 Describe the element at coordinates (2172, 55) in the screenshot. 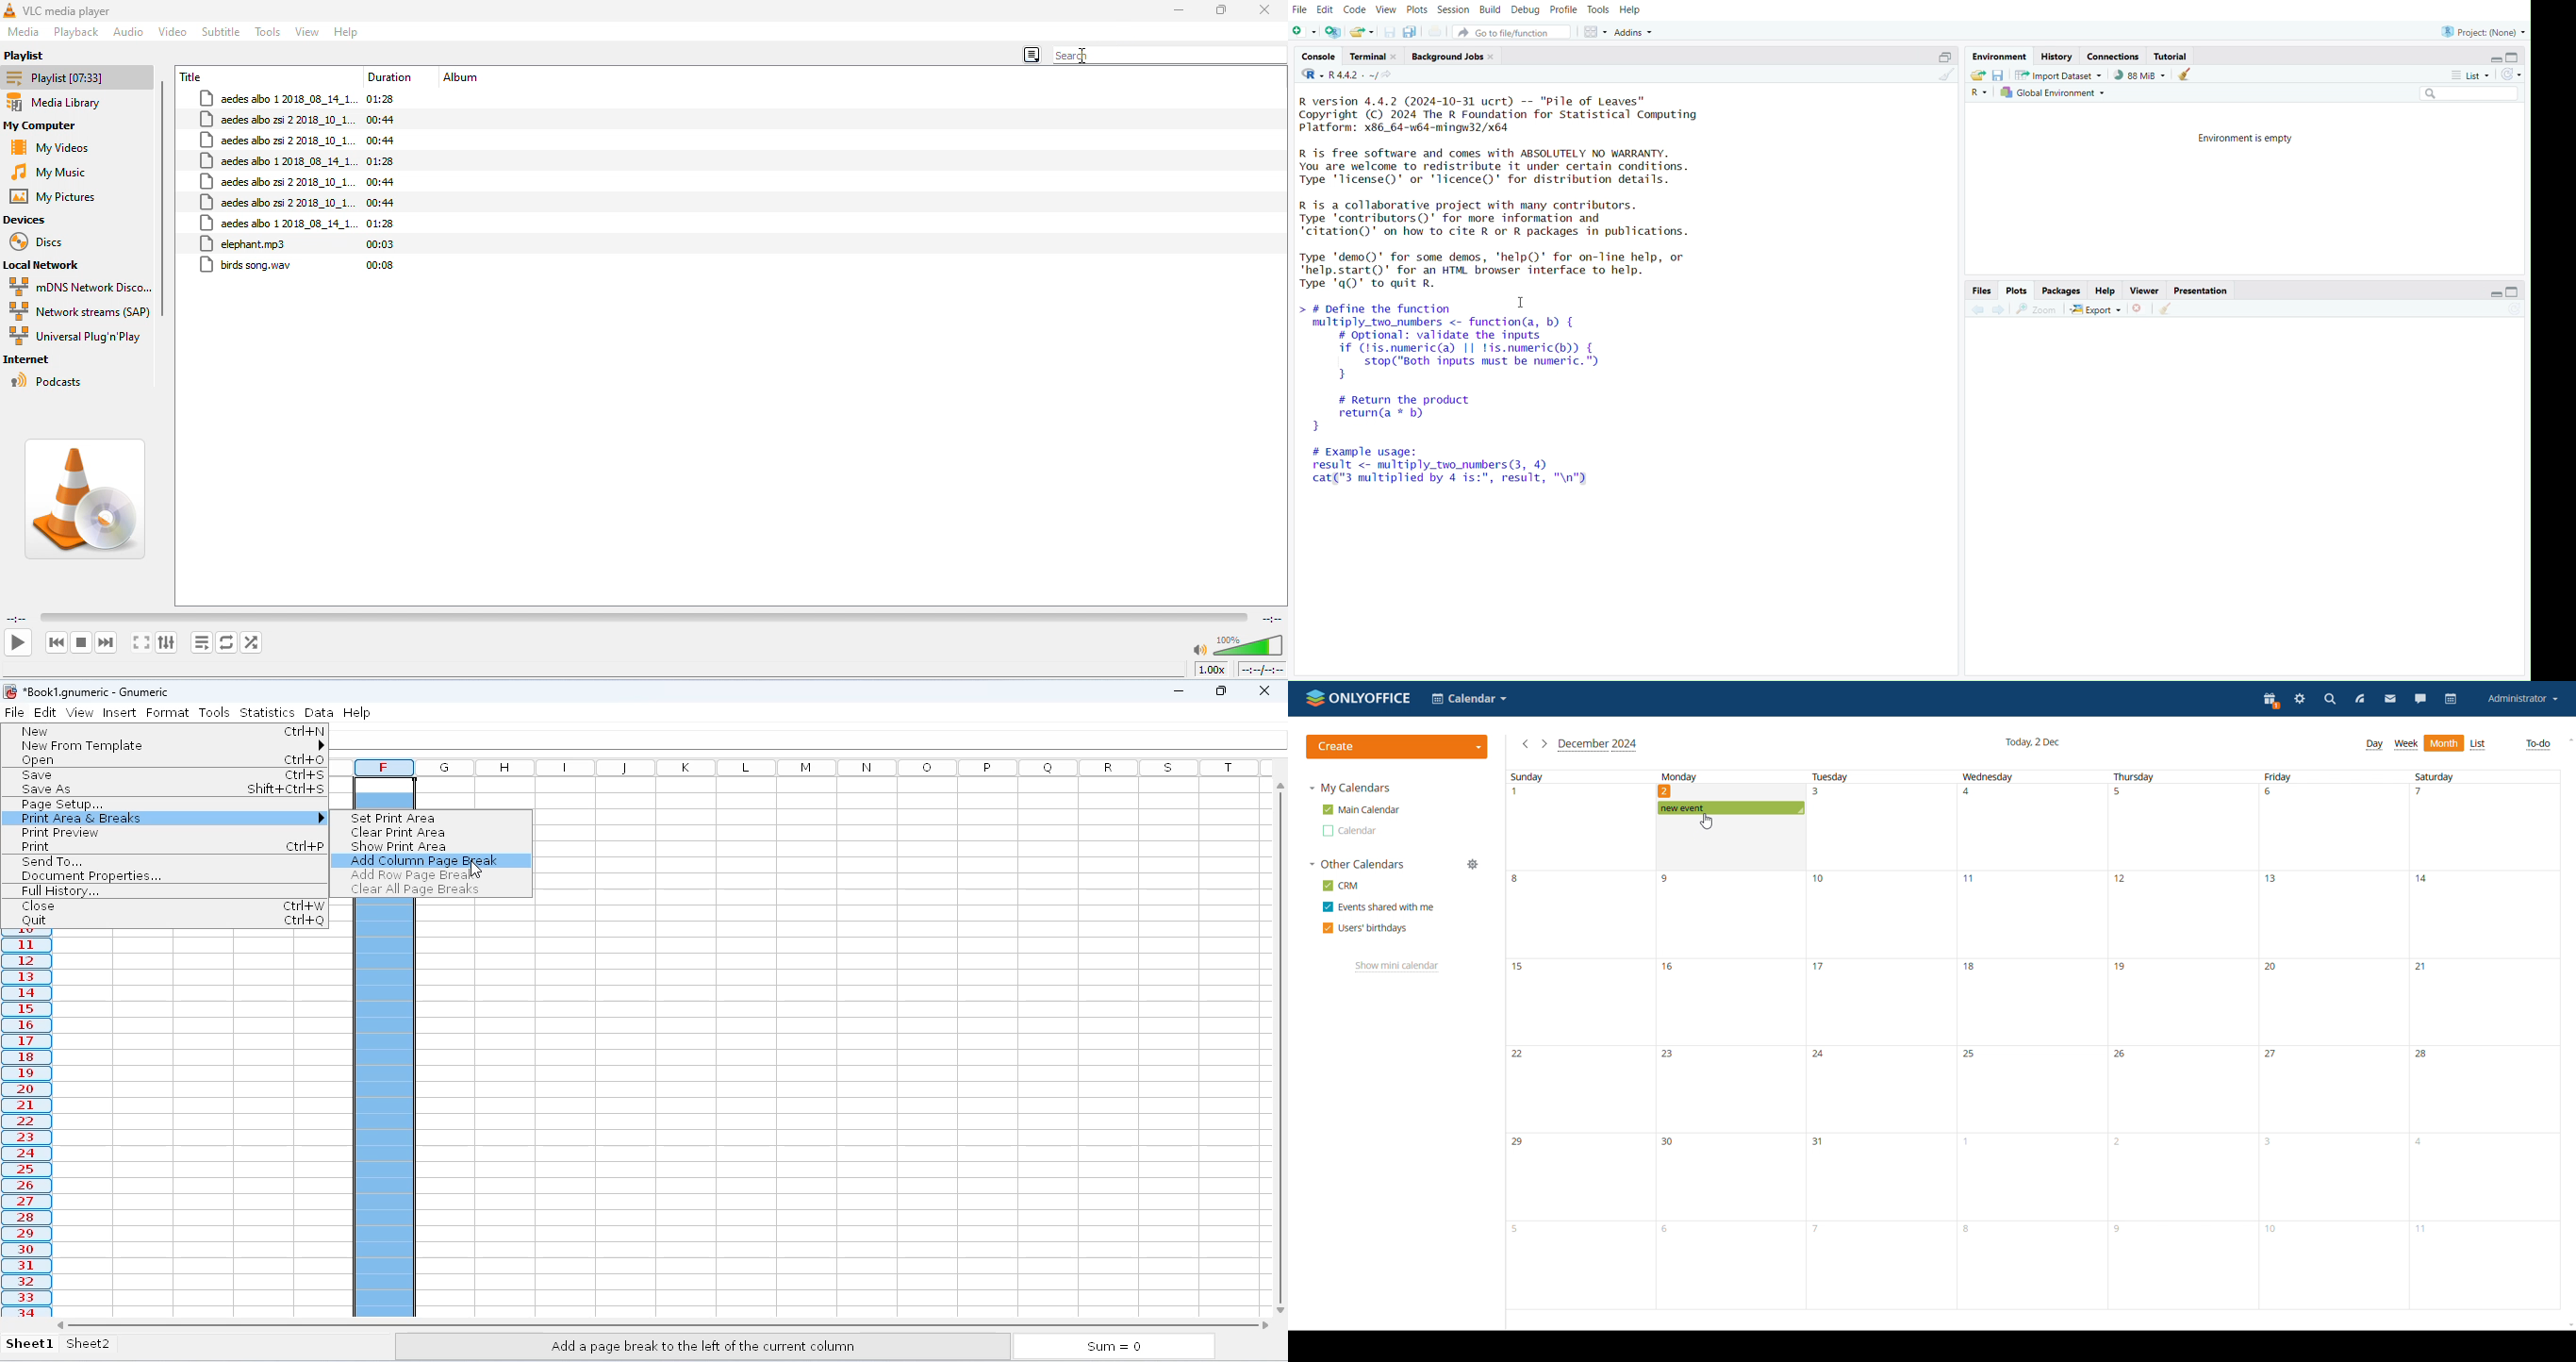

I see `Tutorial` at that location.